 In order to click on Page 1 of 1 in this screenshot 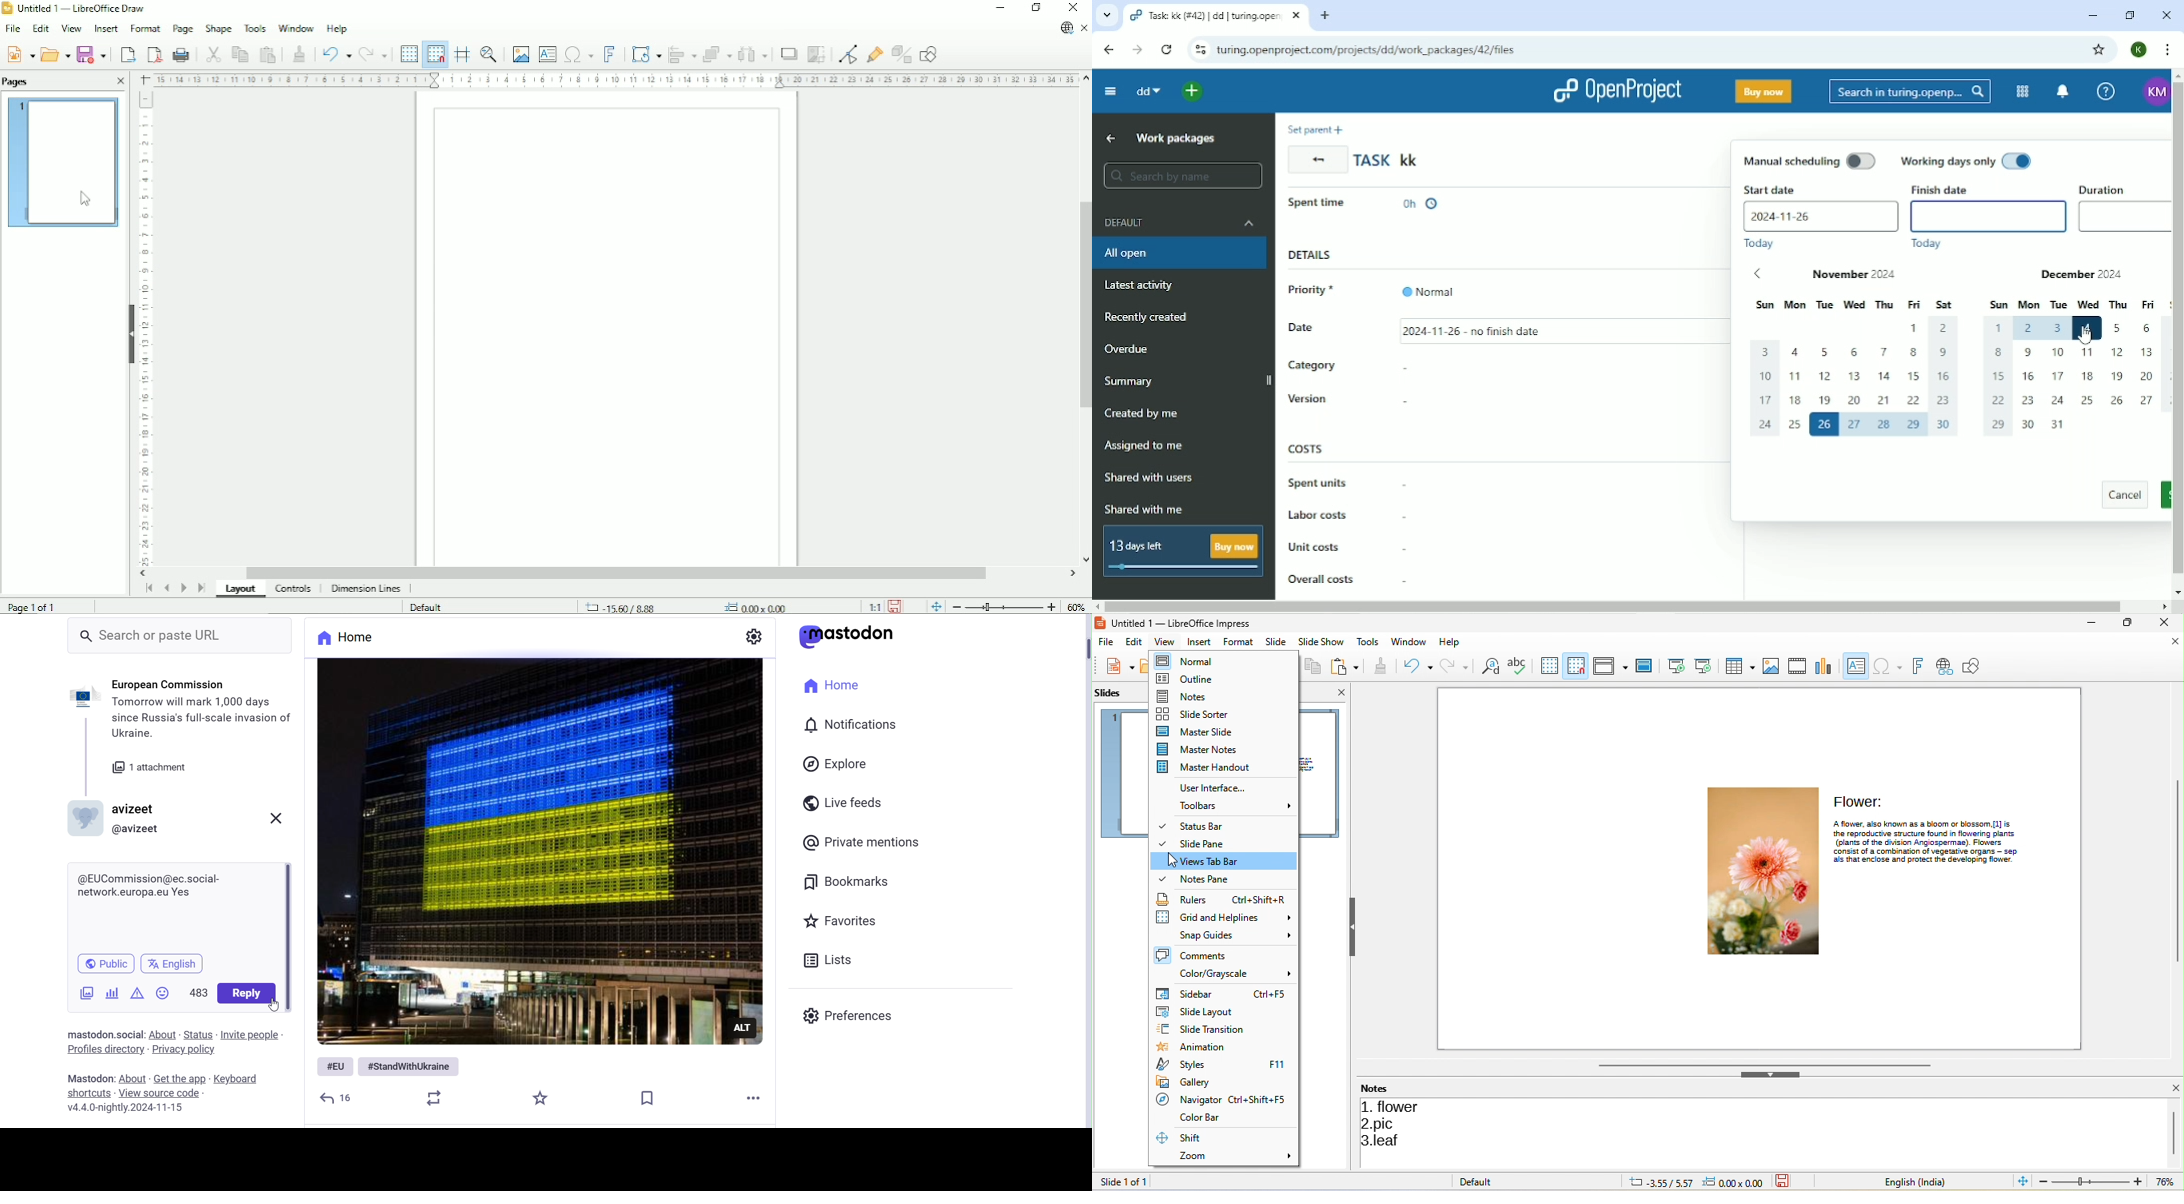, I will do `click(33, 605)`.